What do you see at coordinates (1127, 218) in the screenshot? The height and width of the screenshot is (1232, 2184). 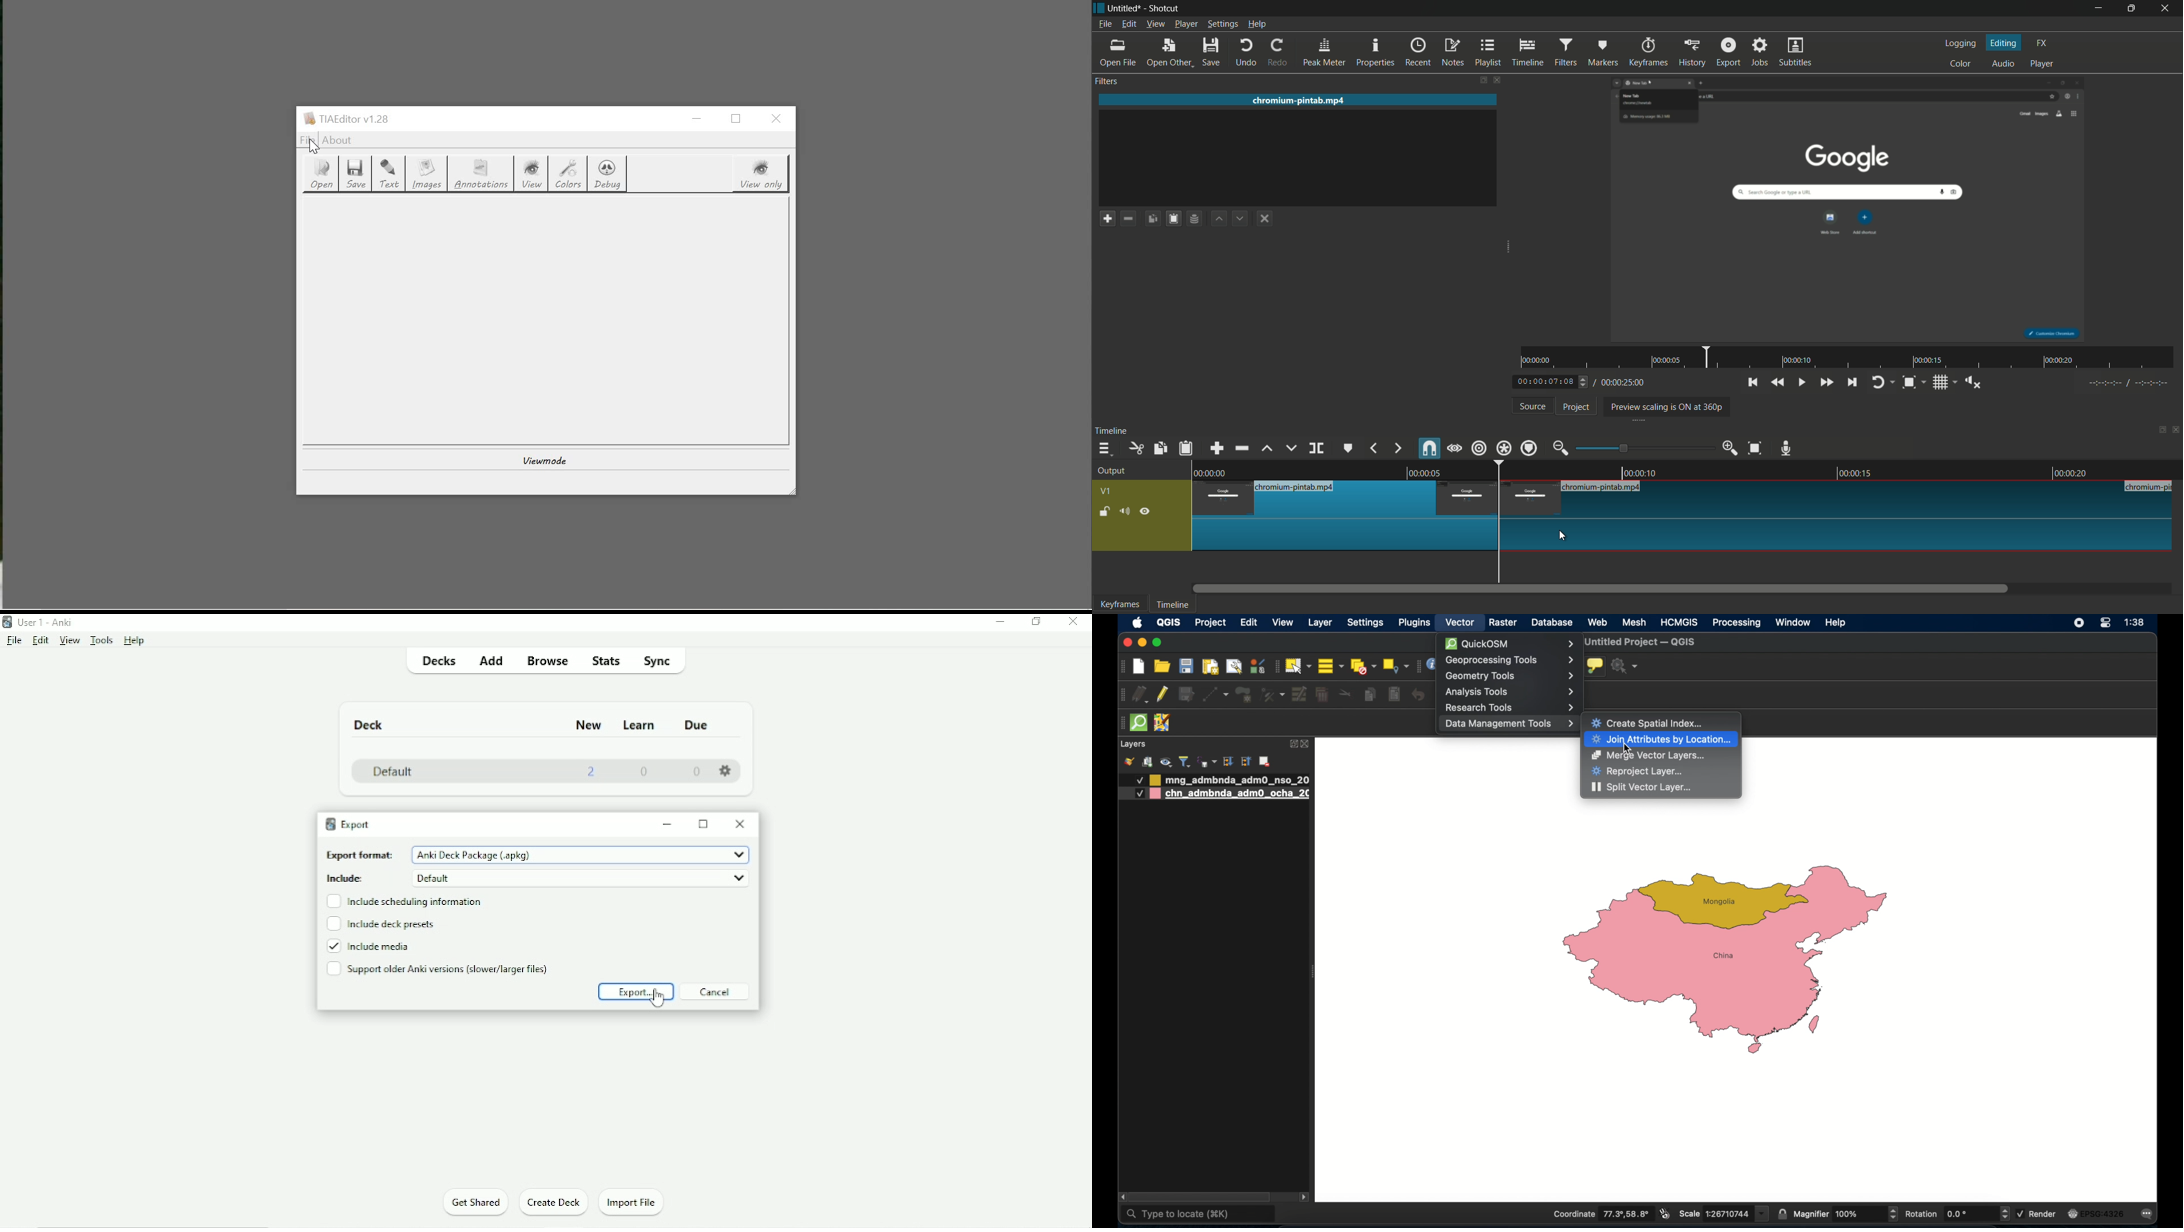 I see `remove a filter` at bounding box center [1127, 218].